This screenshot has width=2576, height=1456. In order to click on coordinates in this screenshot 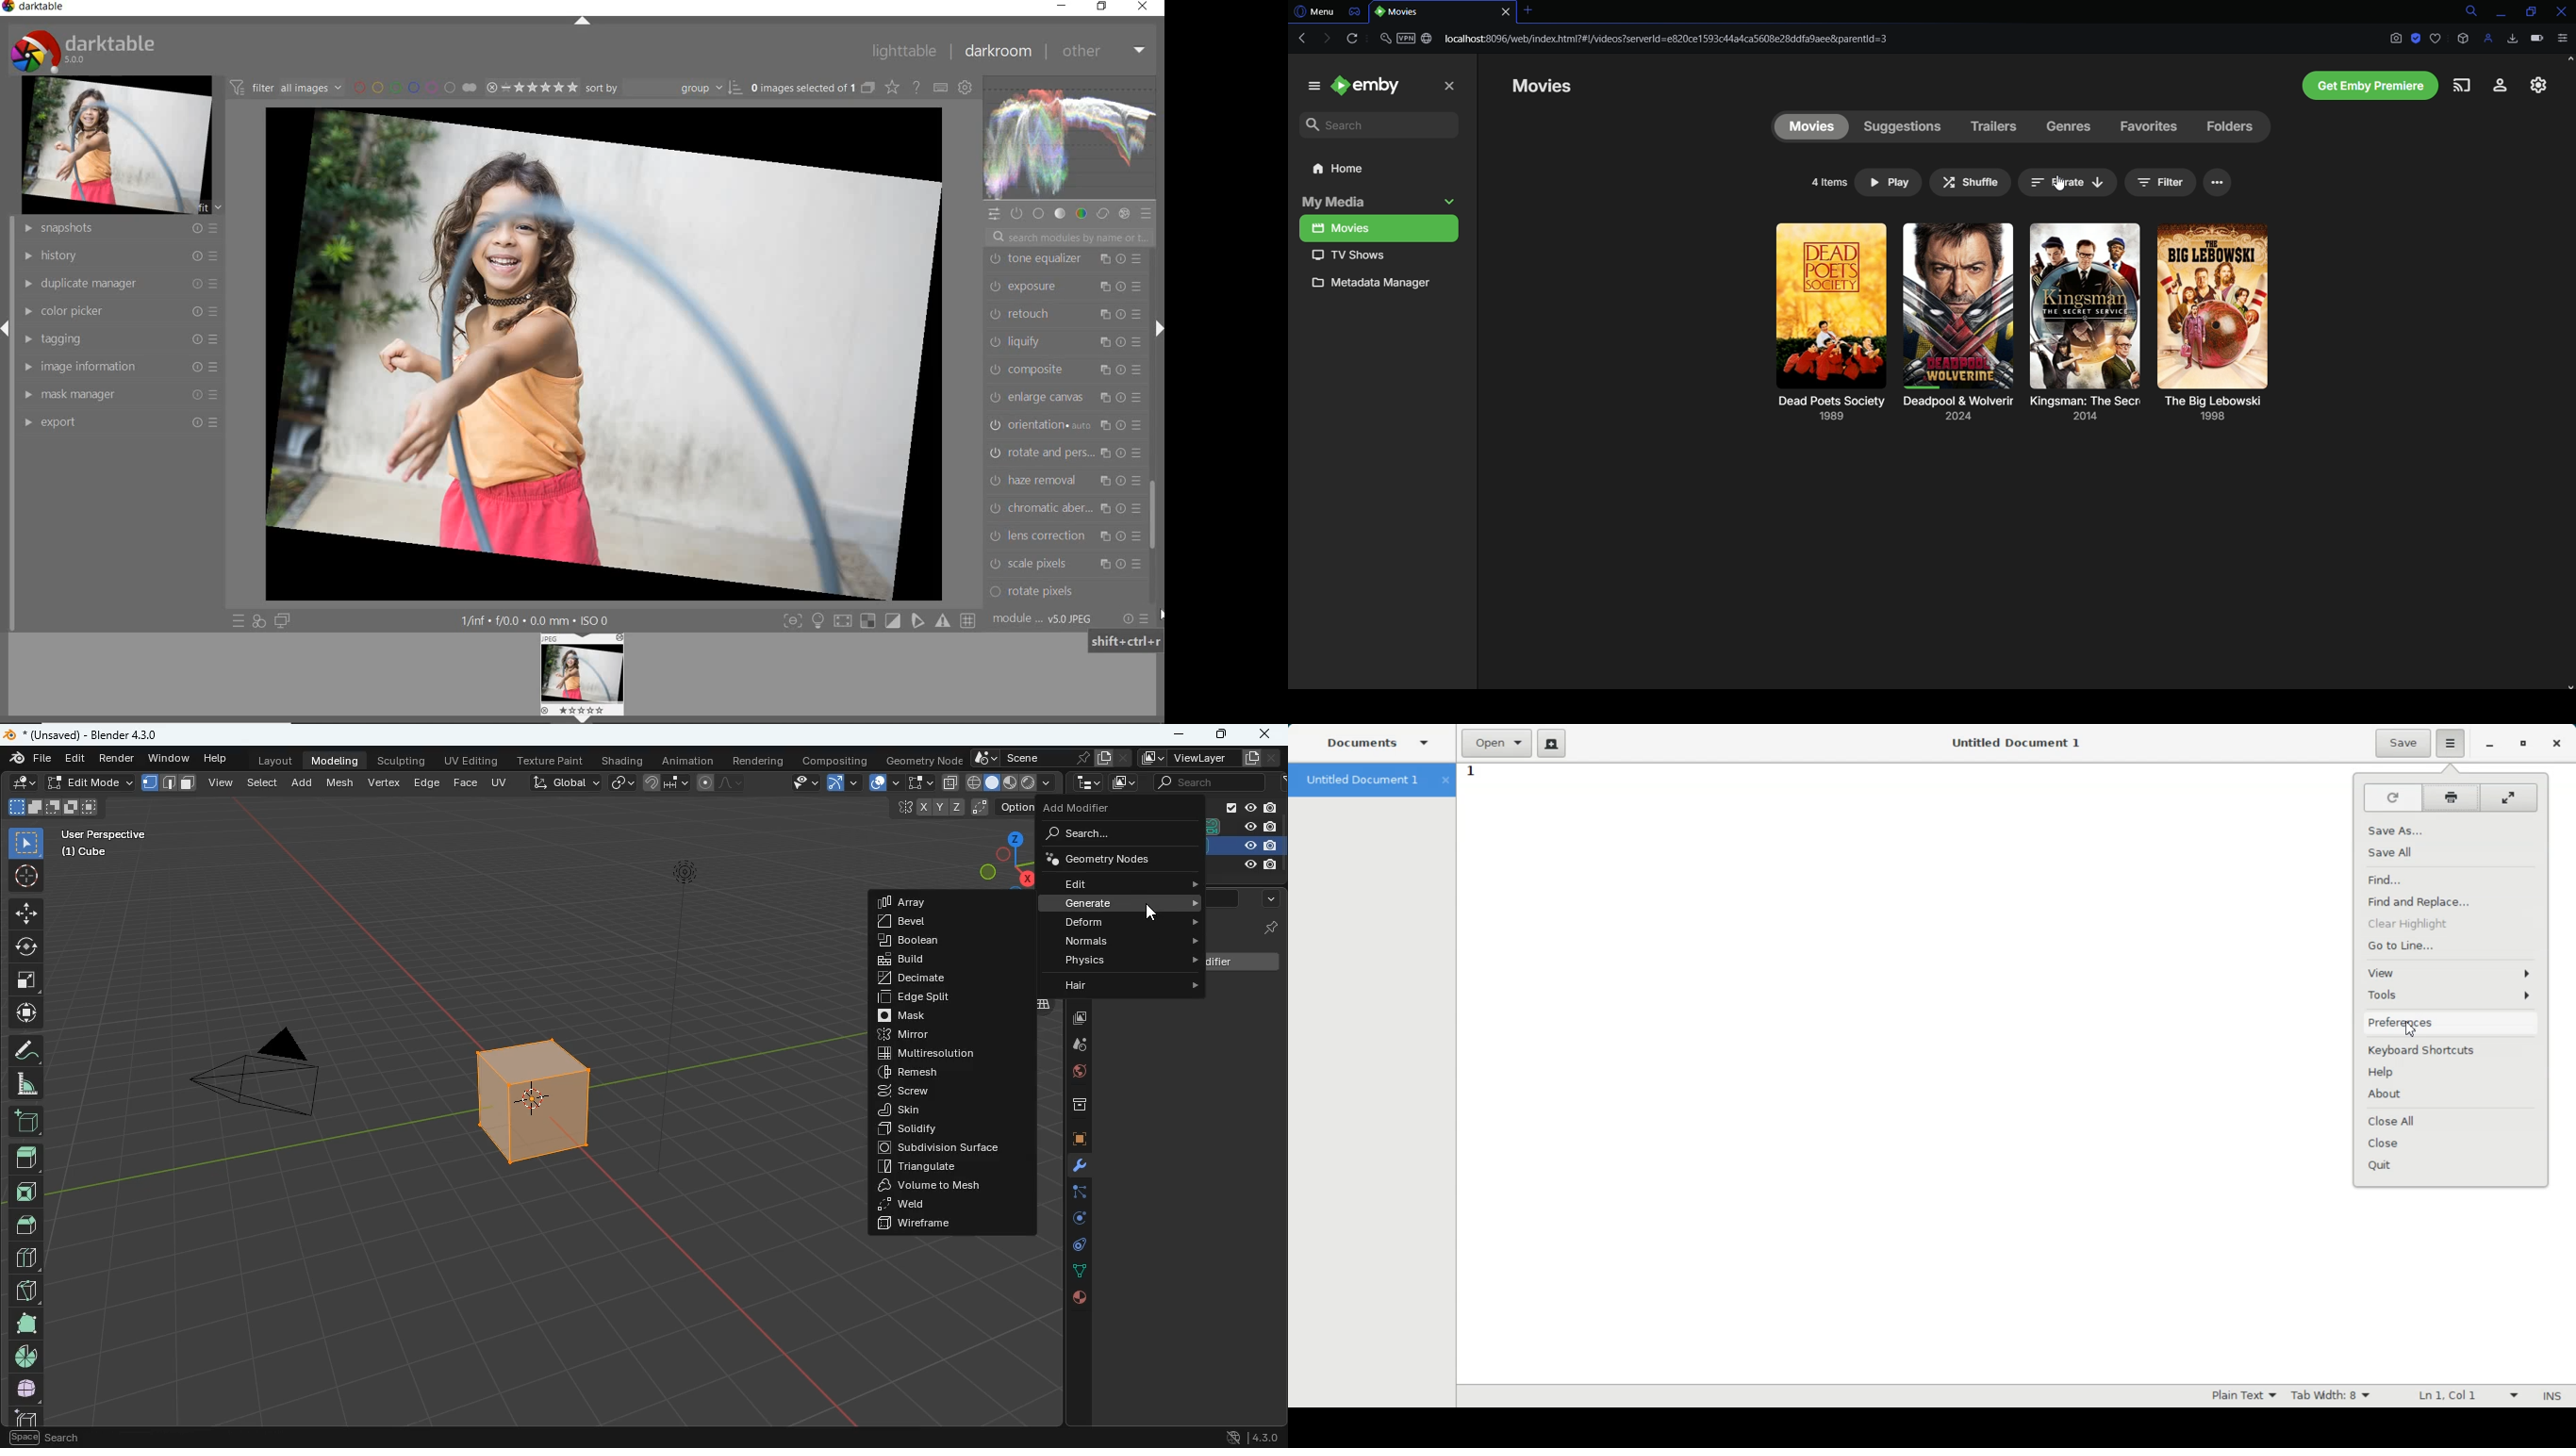, I will do `click(961, 808)`.